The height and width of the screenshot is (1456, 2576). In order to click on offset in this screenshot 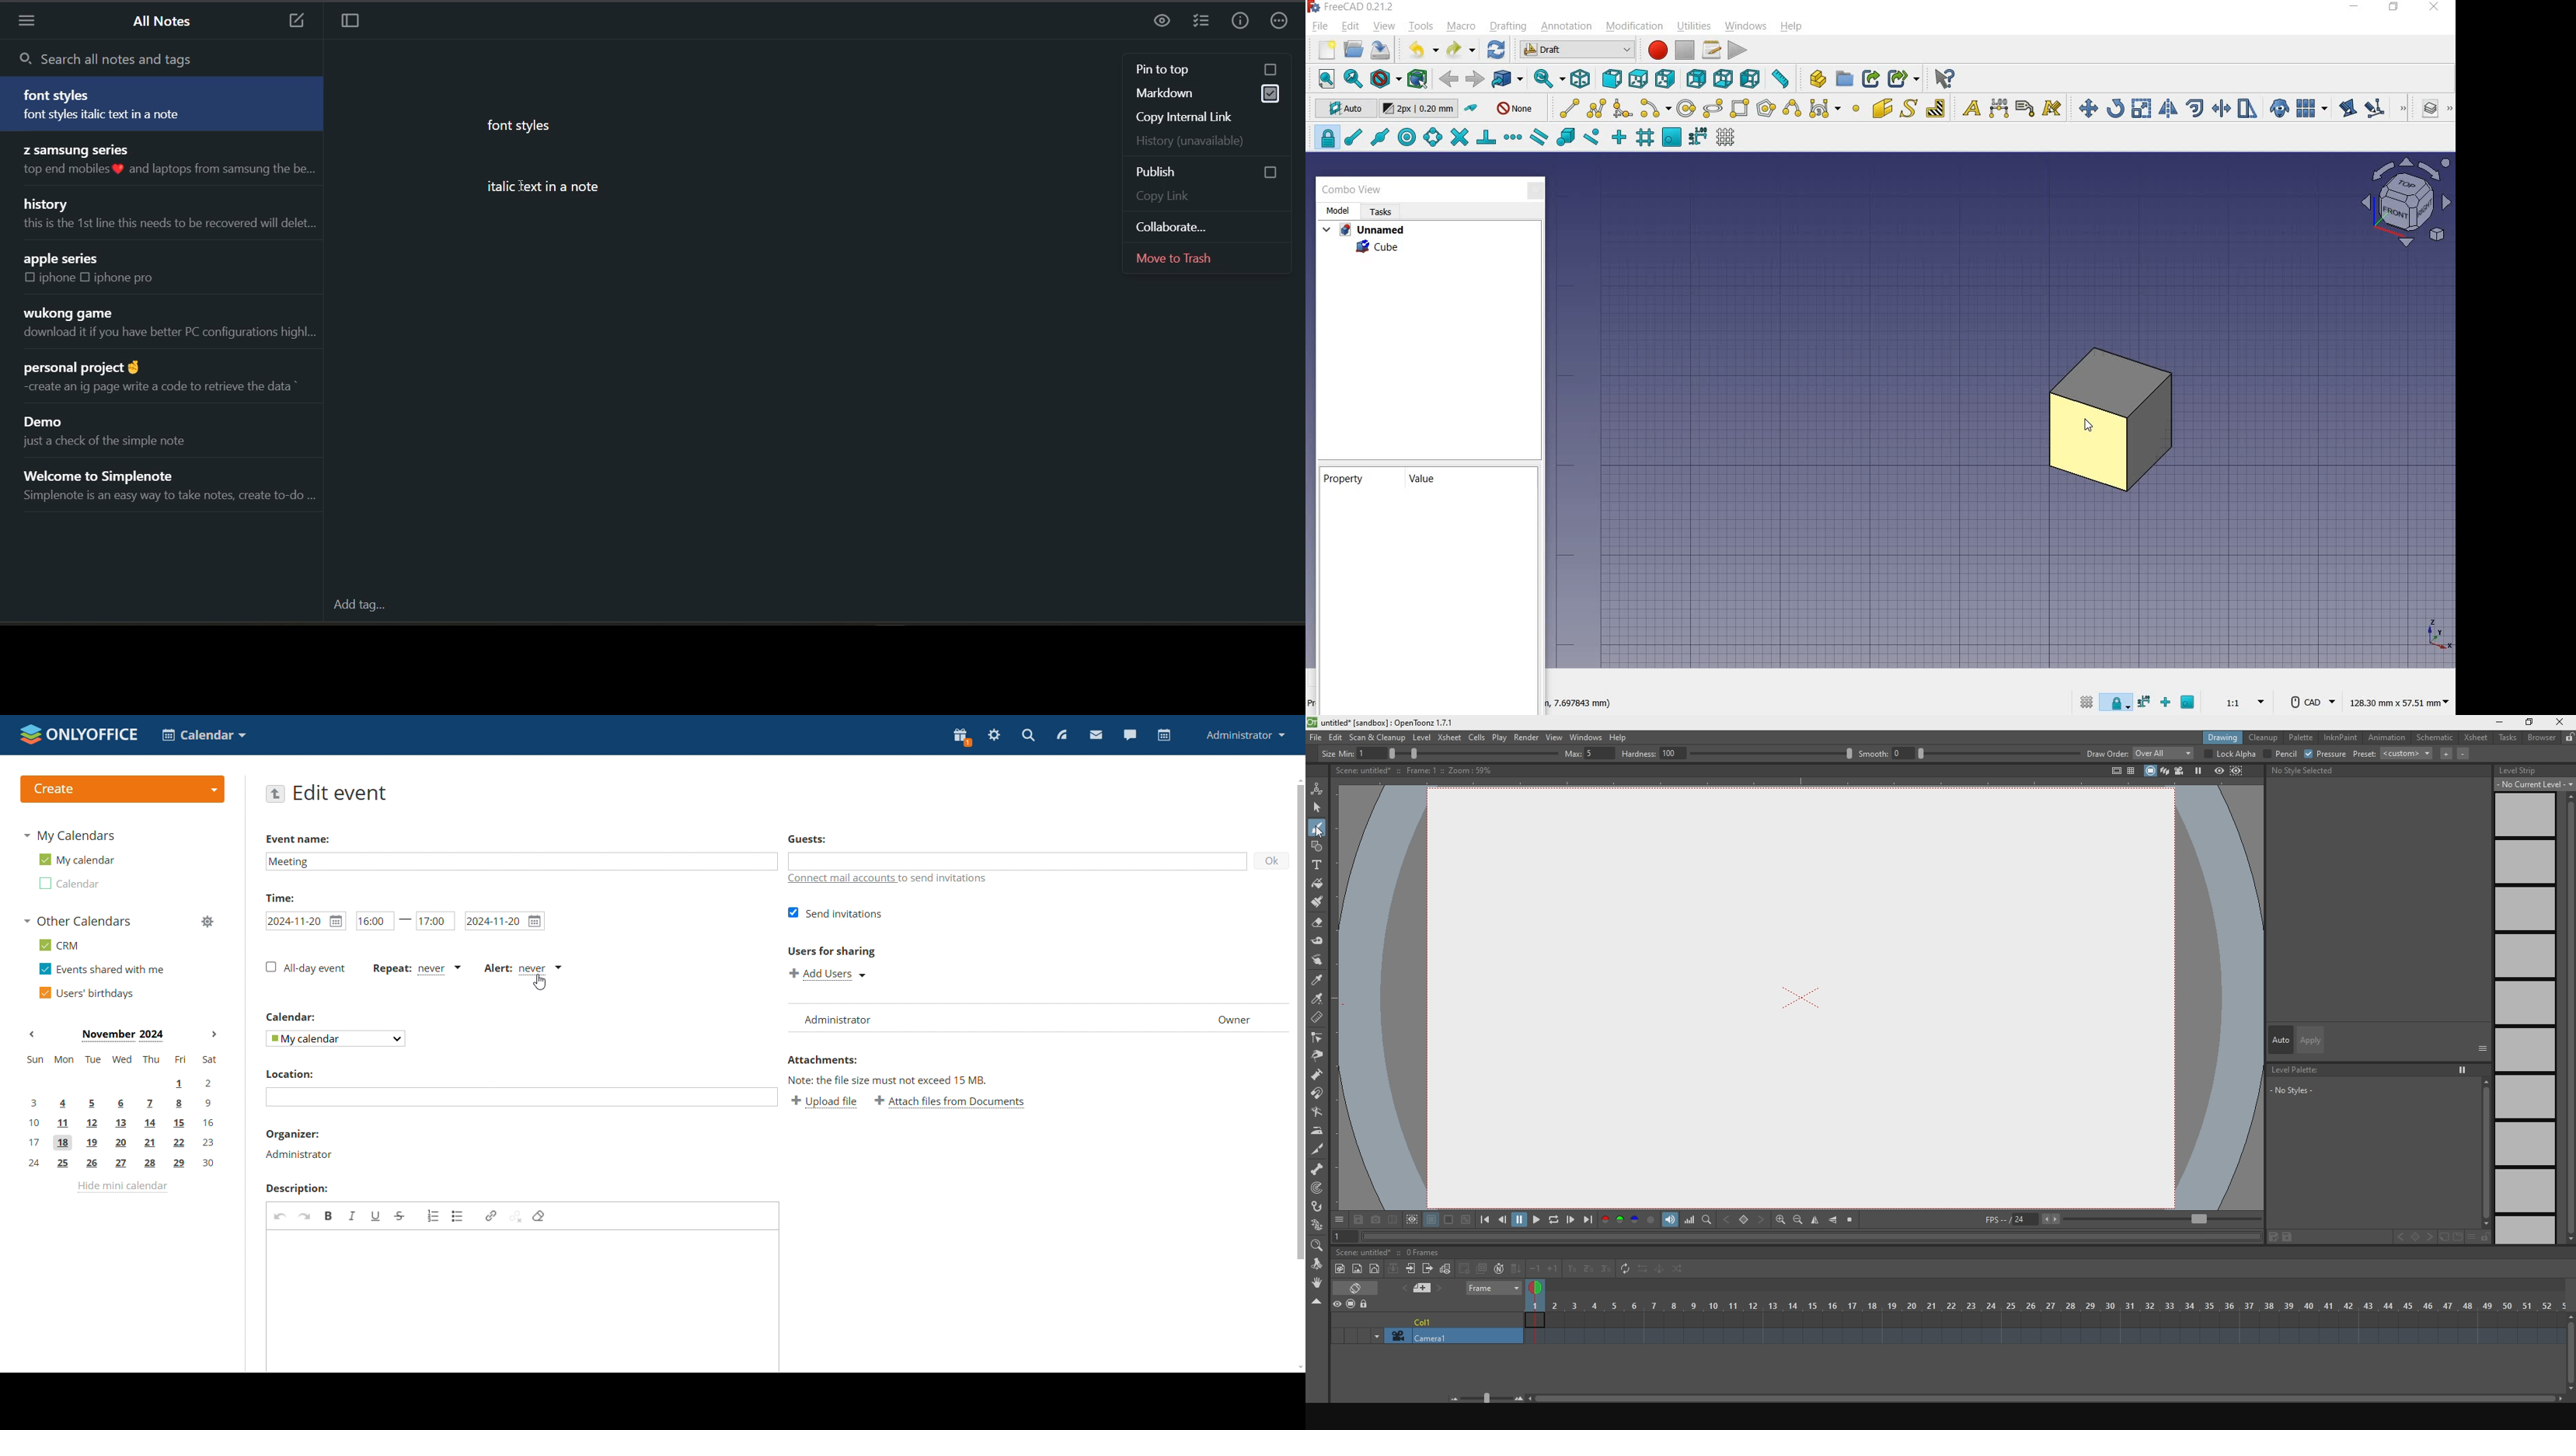, I will do `click(2196, 108)`.